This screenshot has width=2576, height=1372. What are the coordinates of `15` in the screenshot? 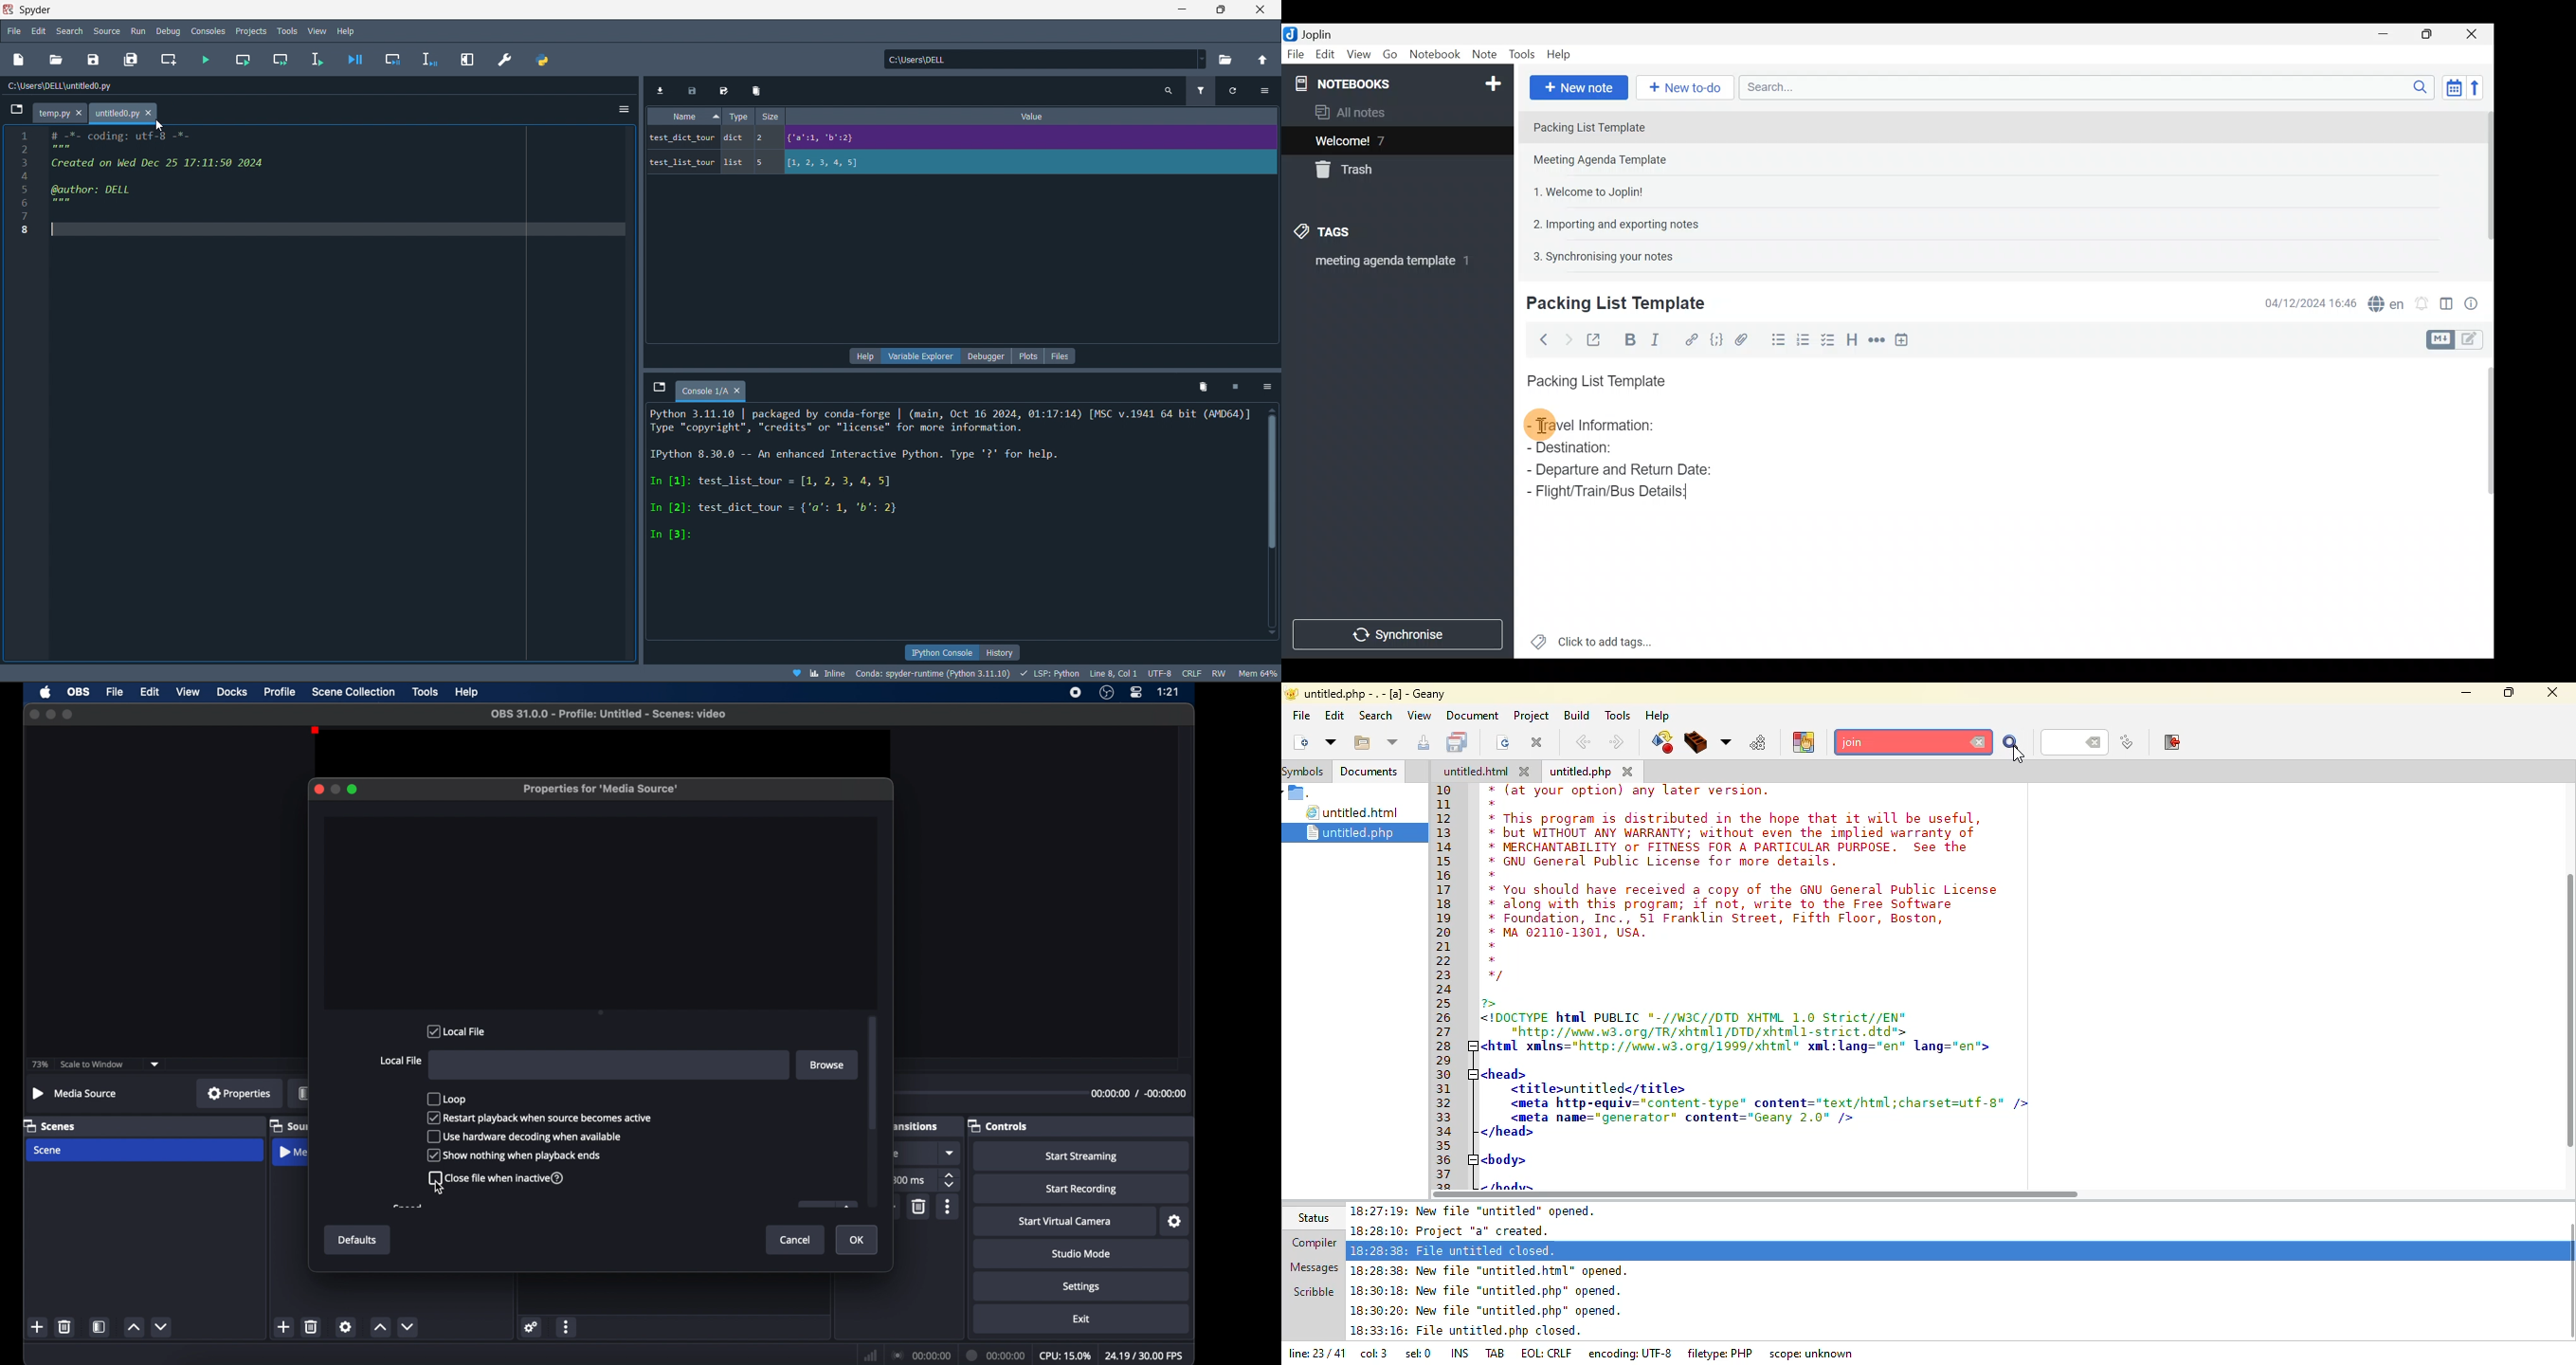 It's located at (1450, 863).